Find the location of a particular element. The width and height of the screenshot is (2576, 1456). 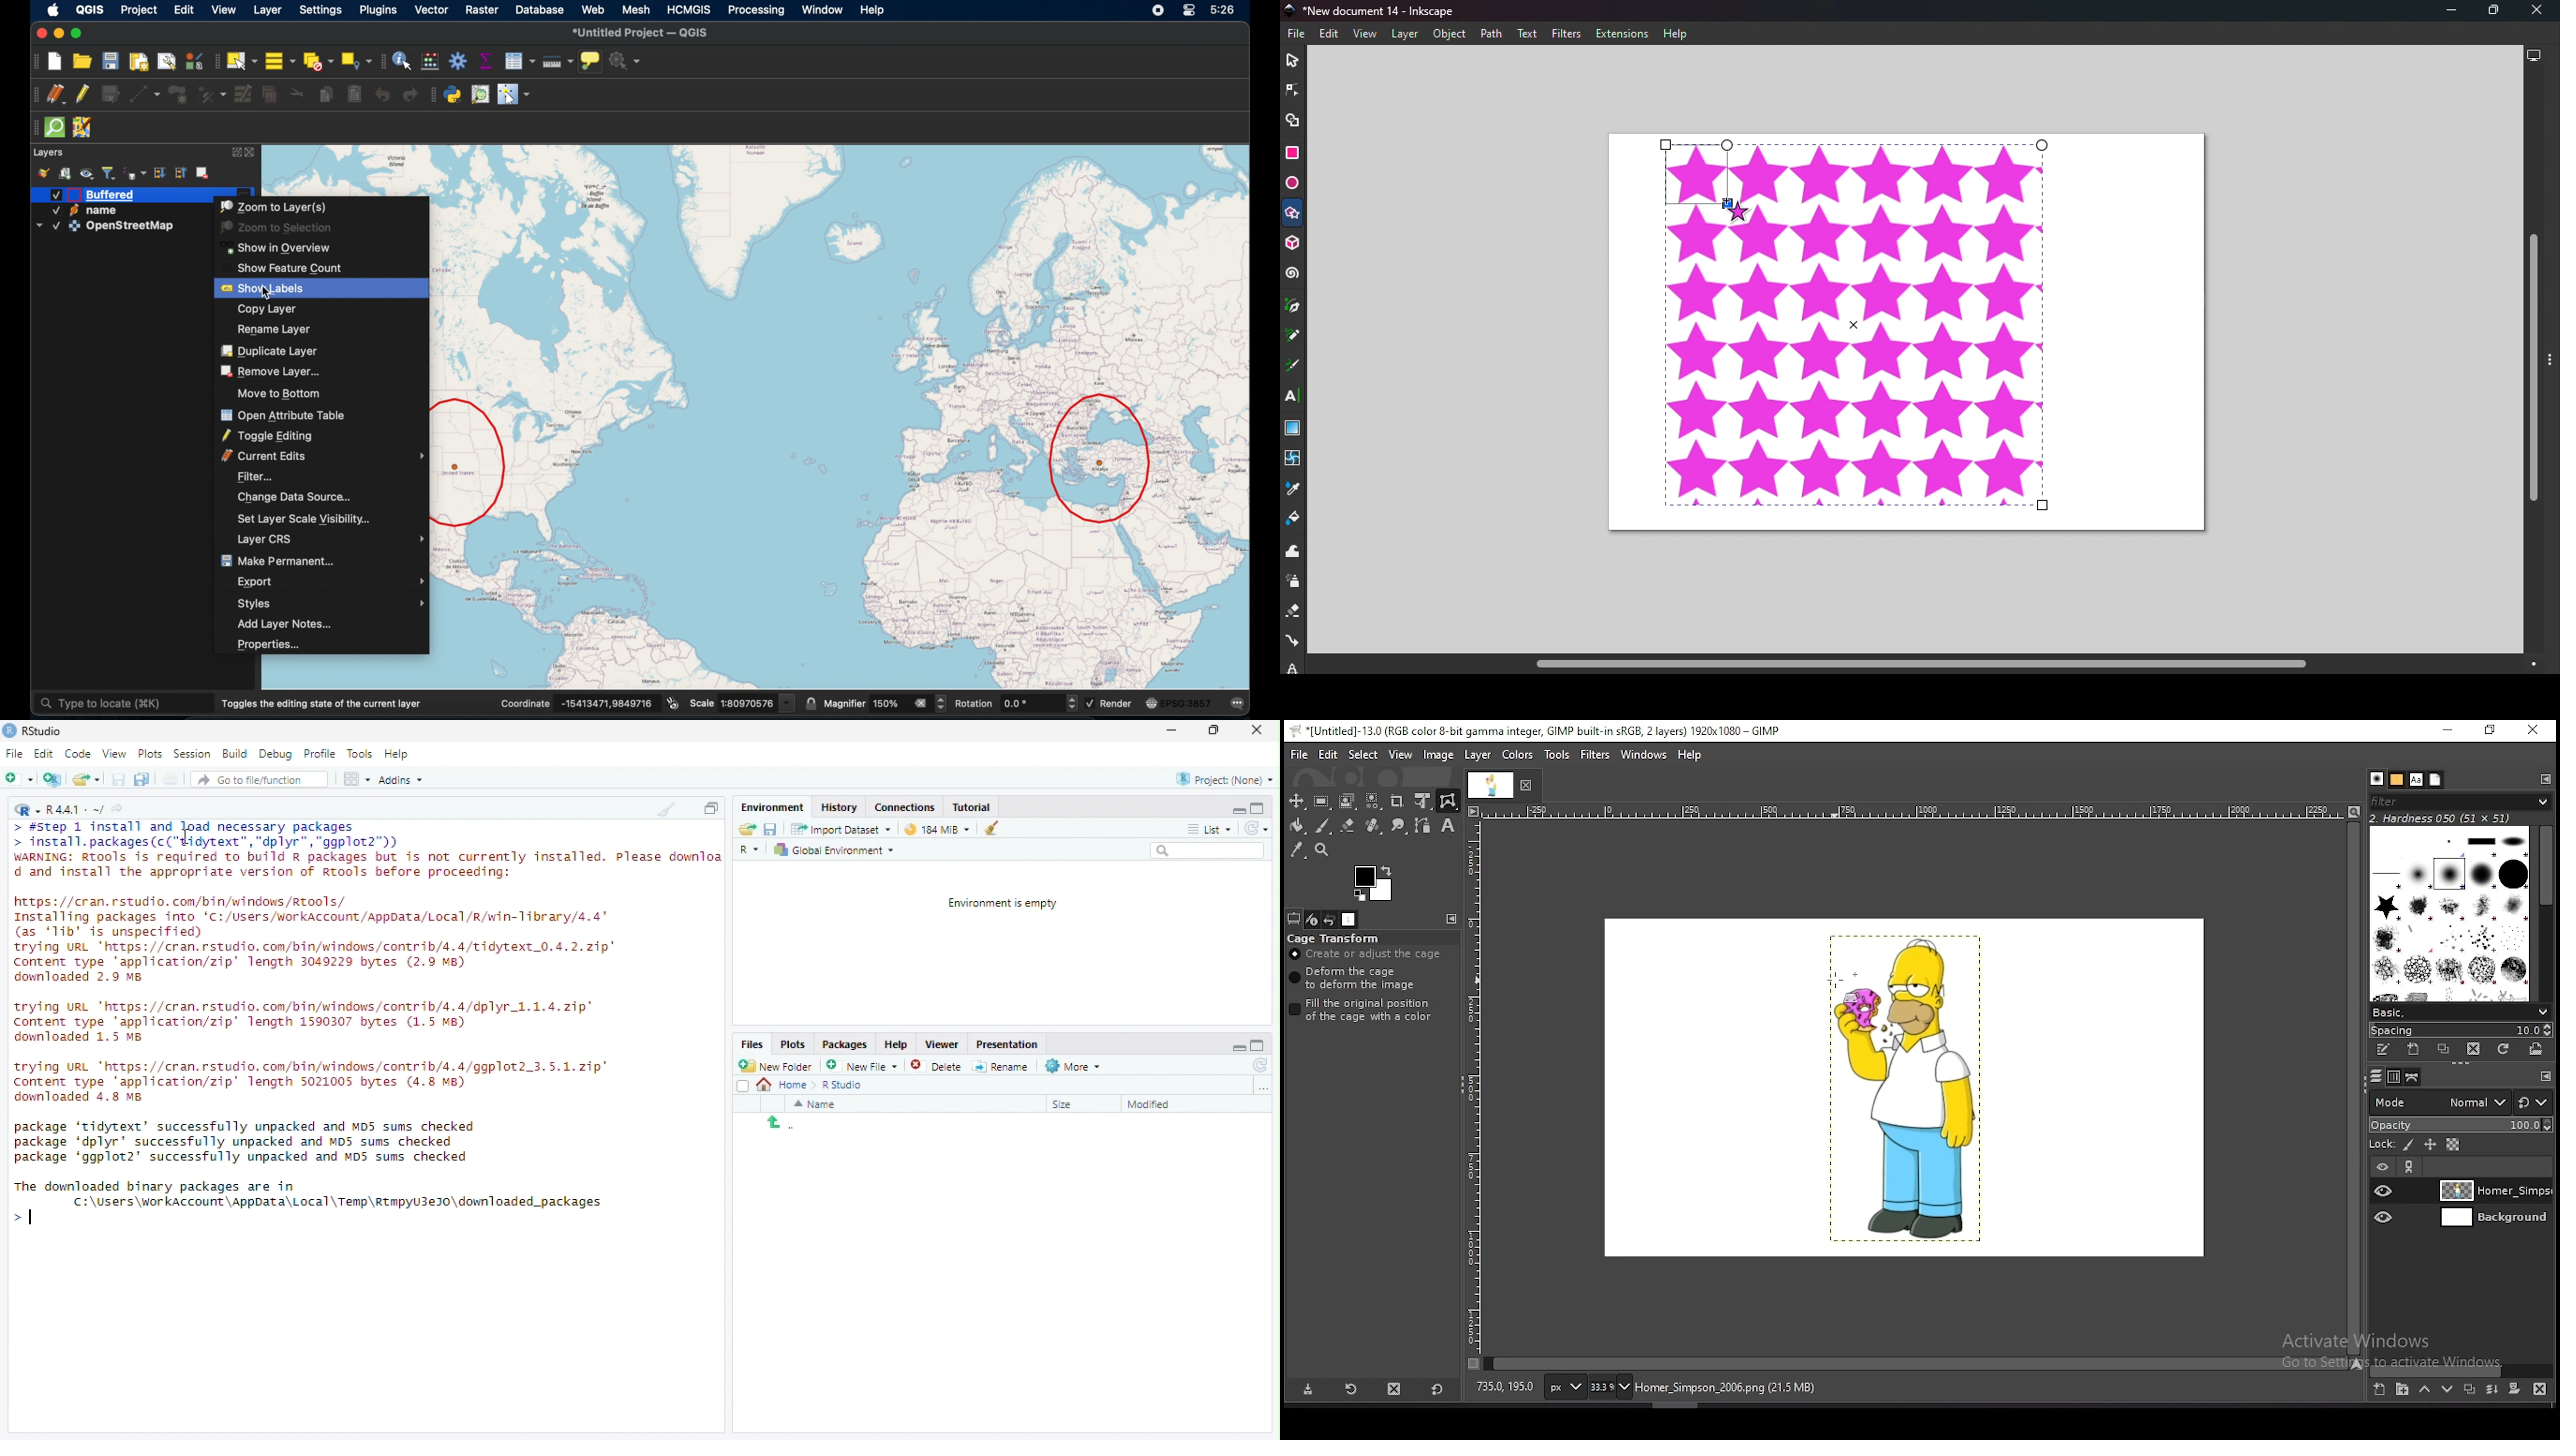

Rename is located at coordinates (1001, 1067).